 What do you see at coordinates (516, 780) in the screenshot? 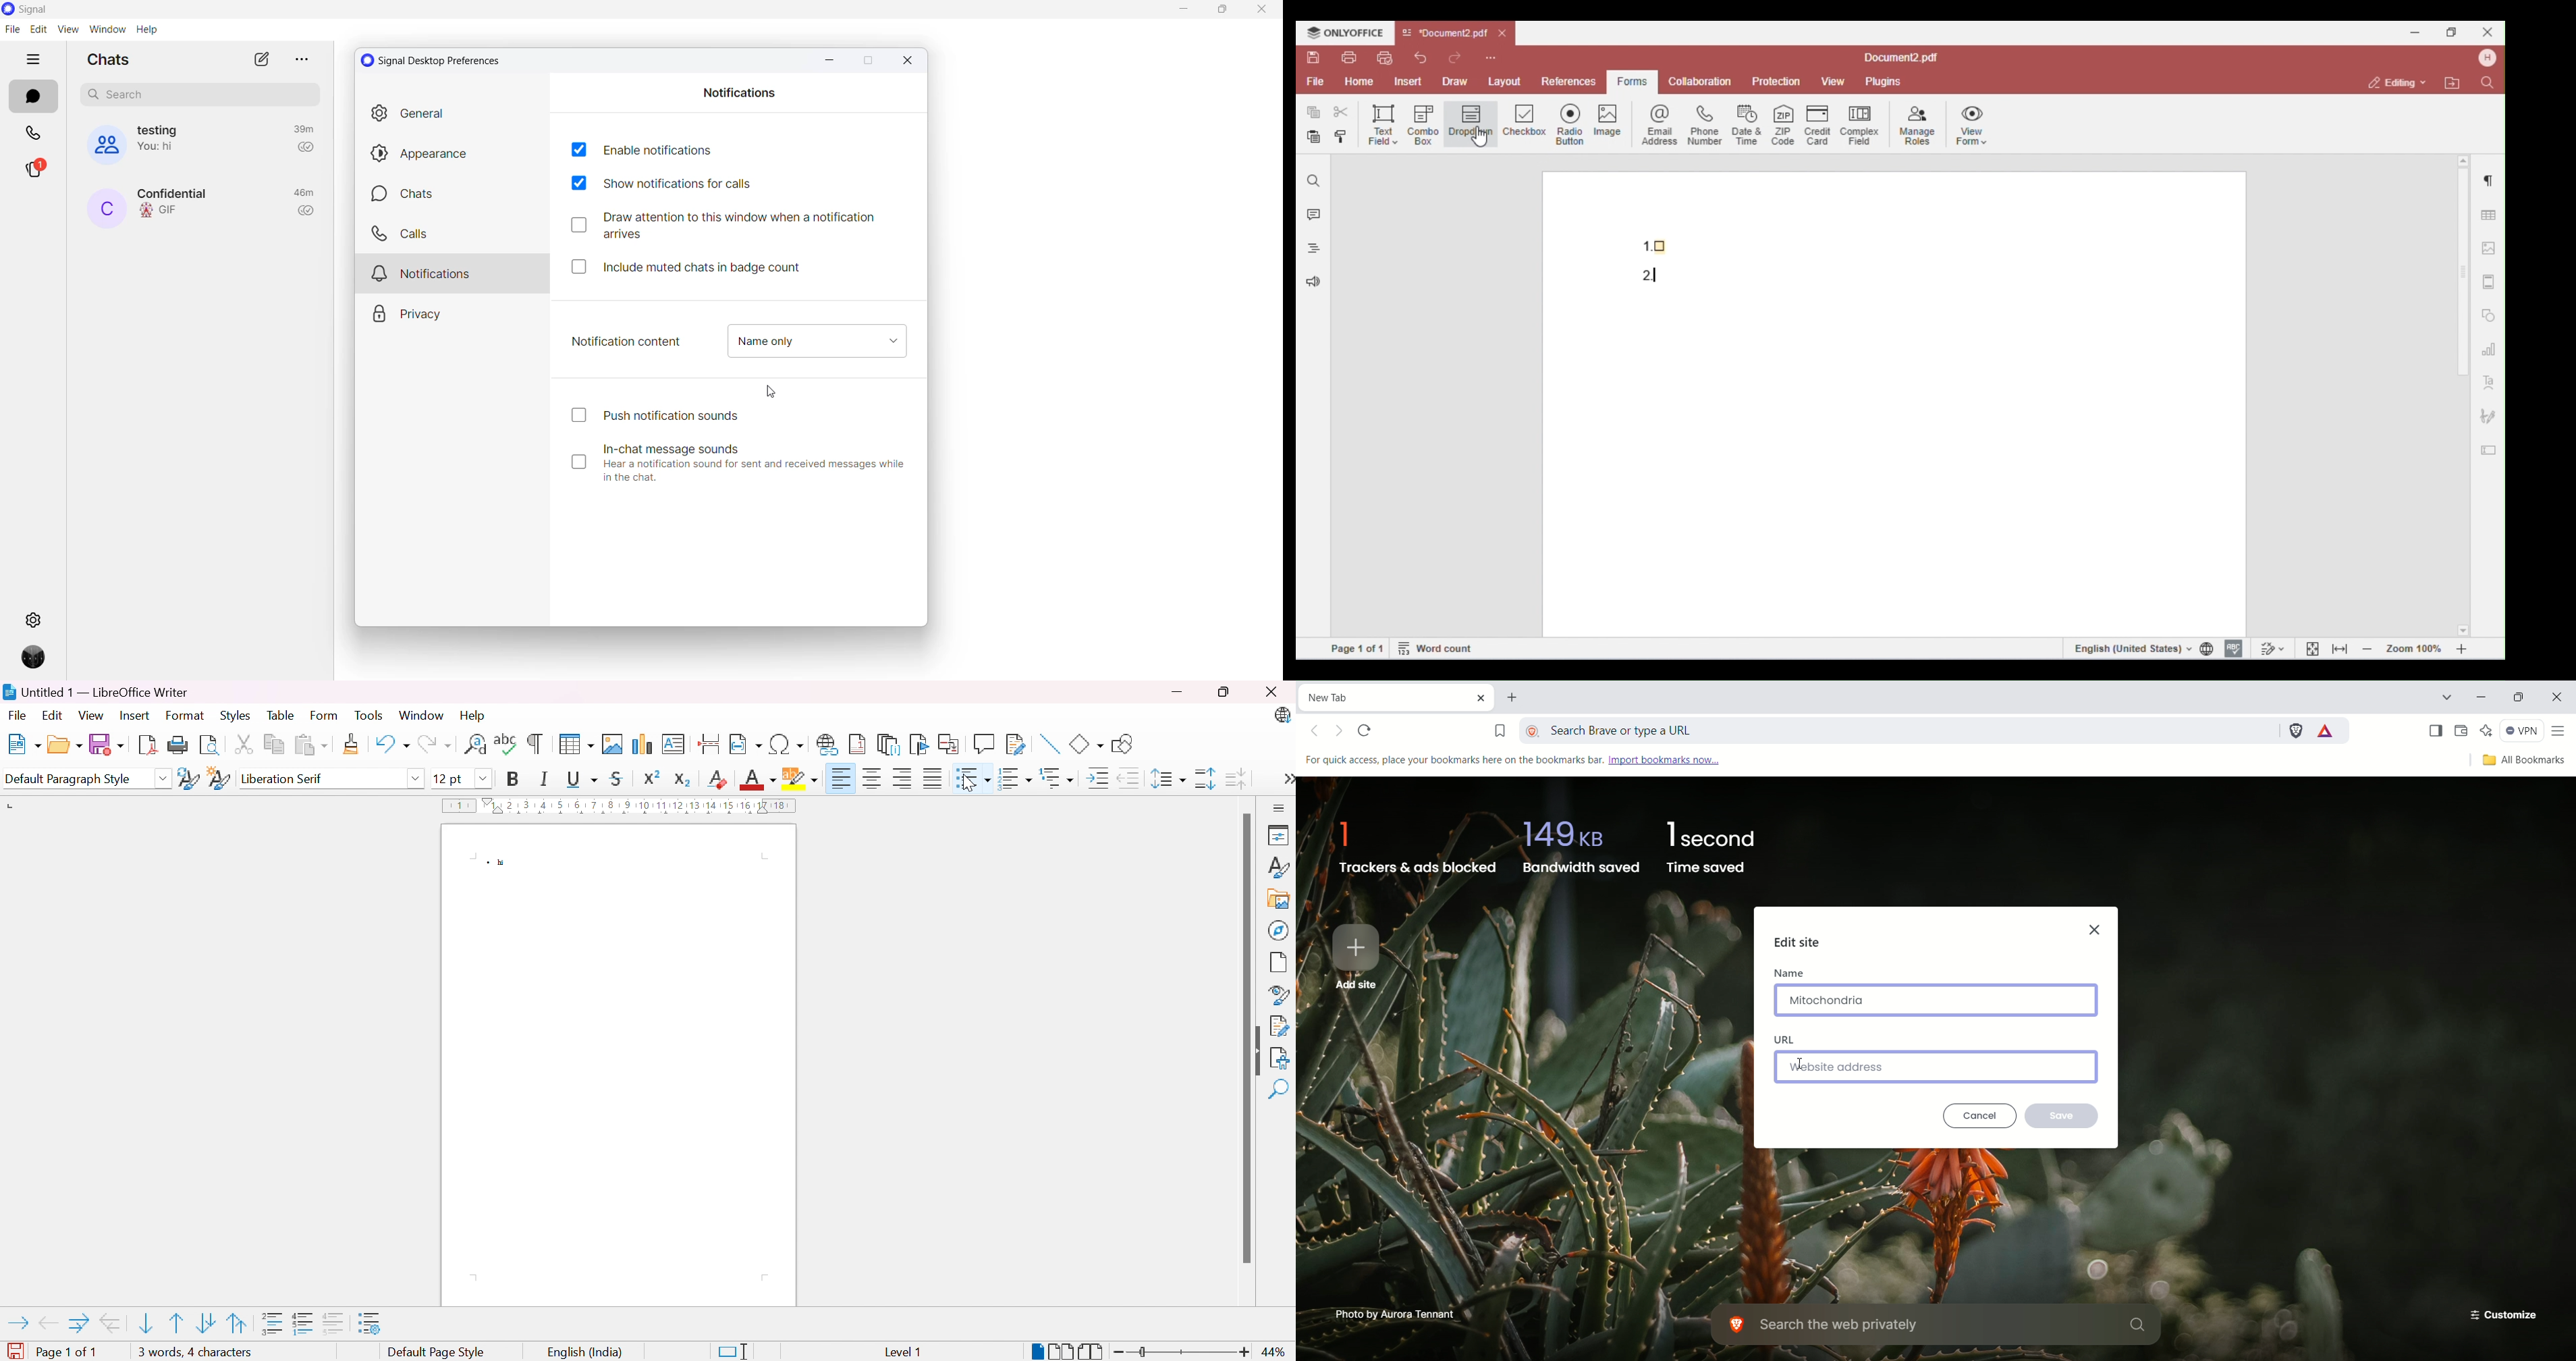
I see `Bold` at bounding box center [516, 780].